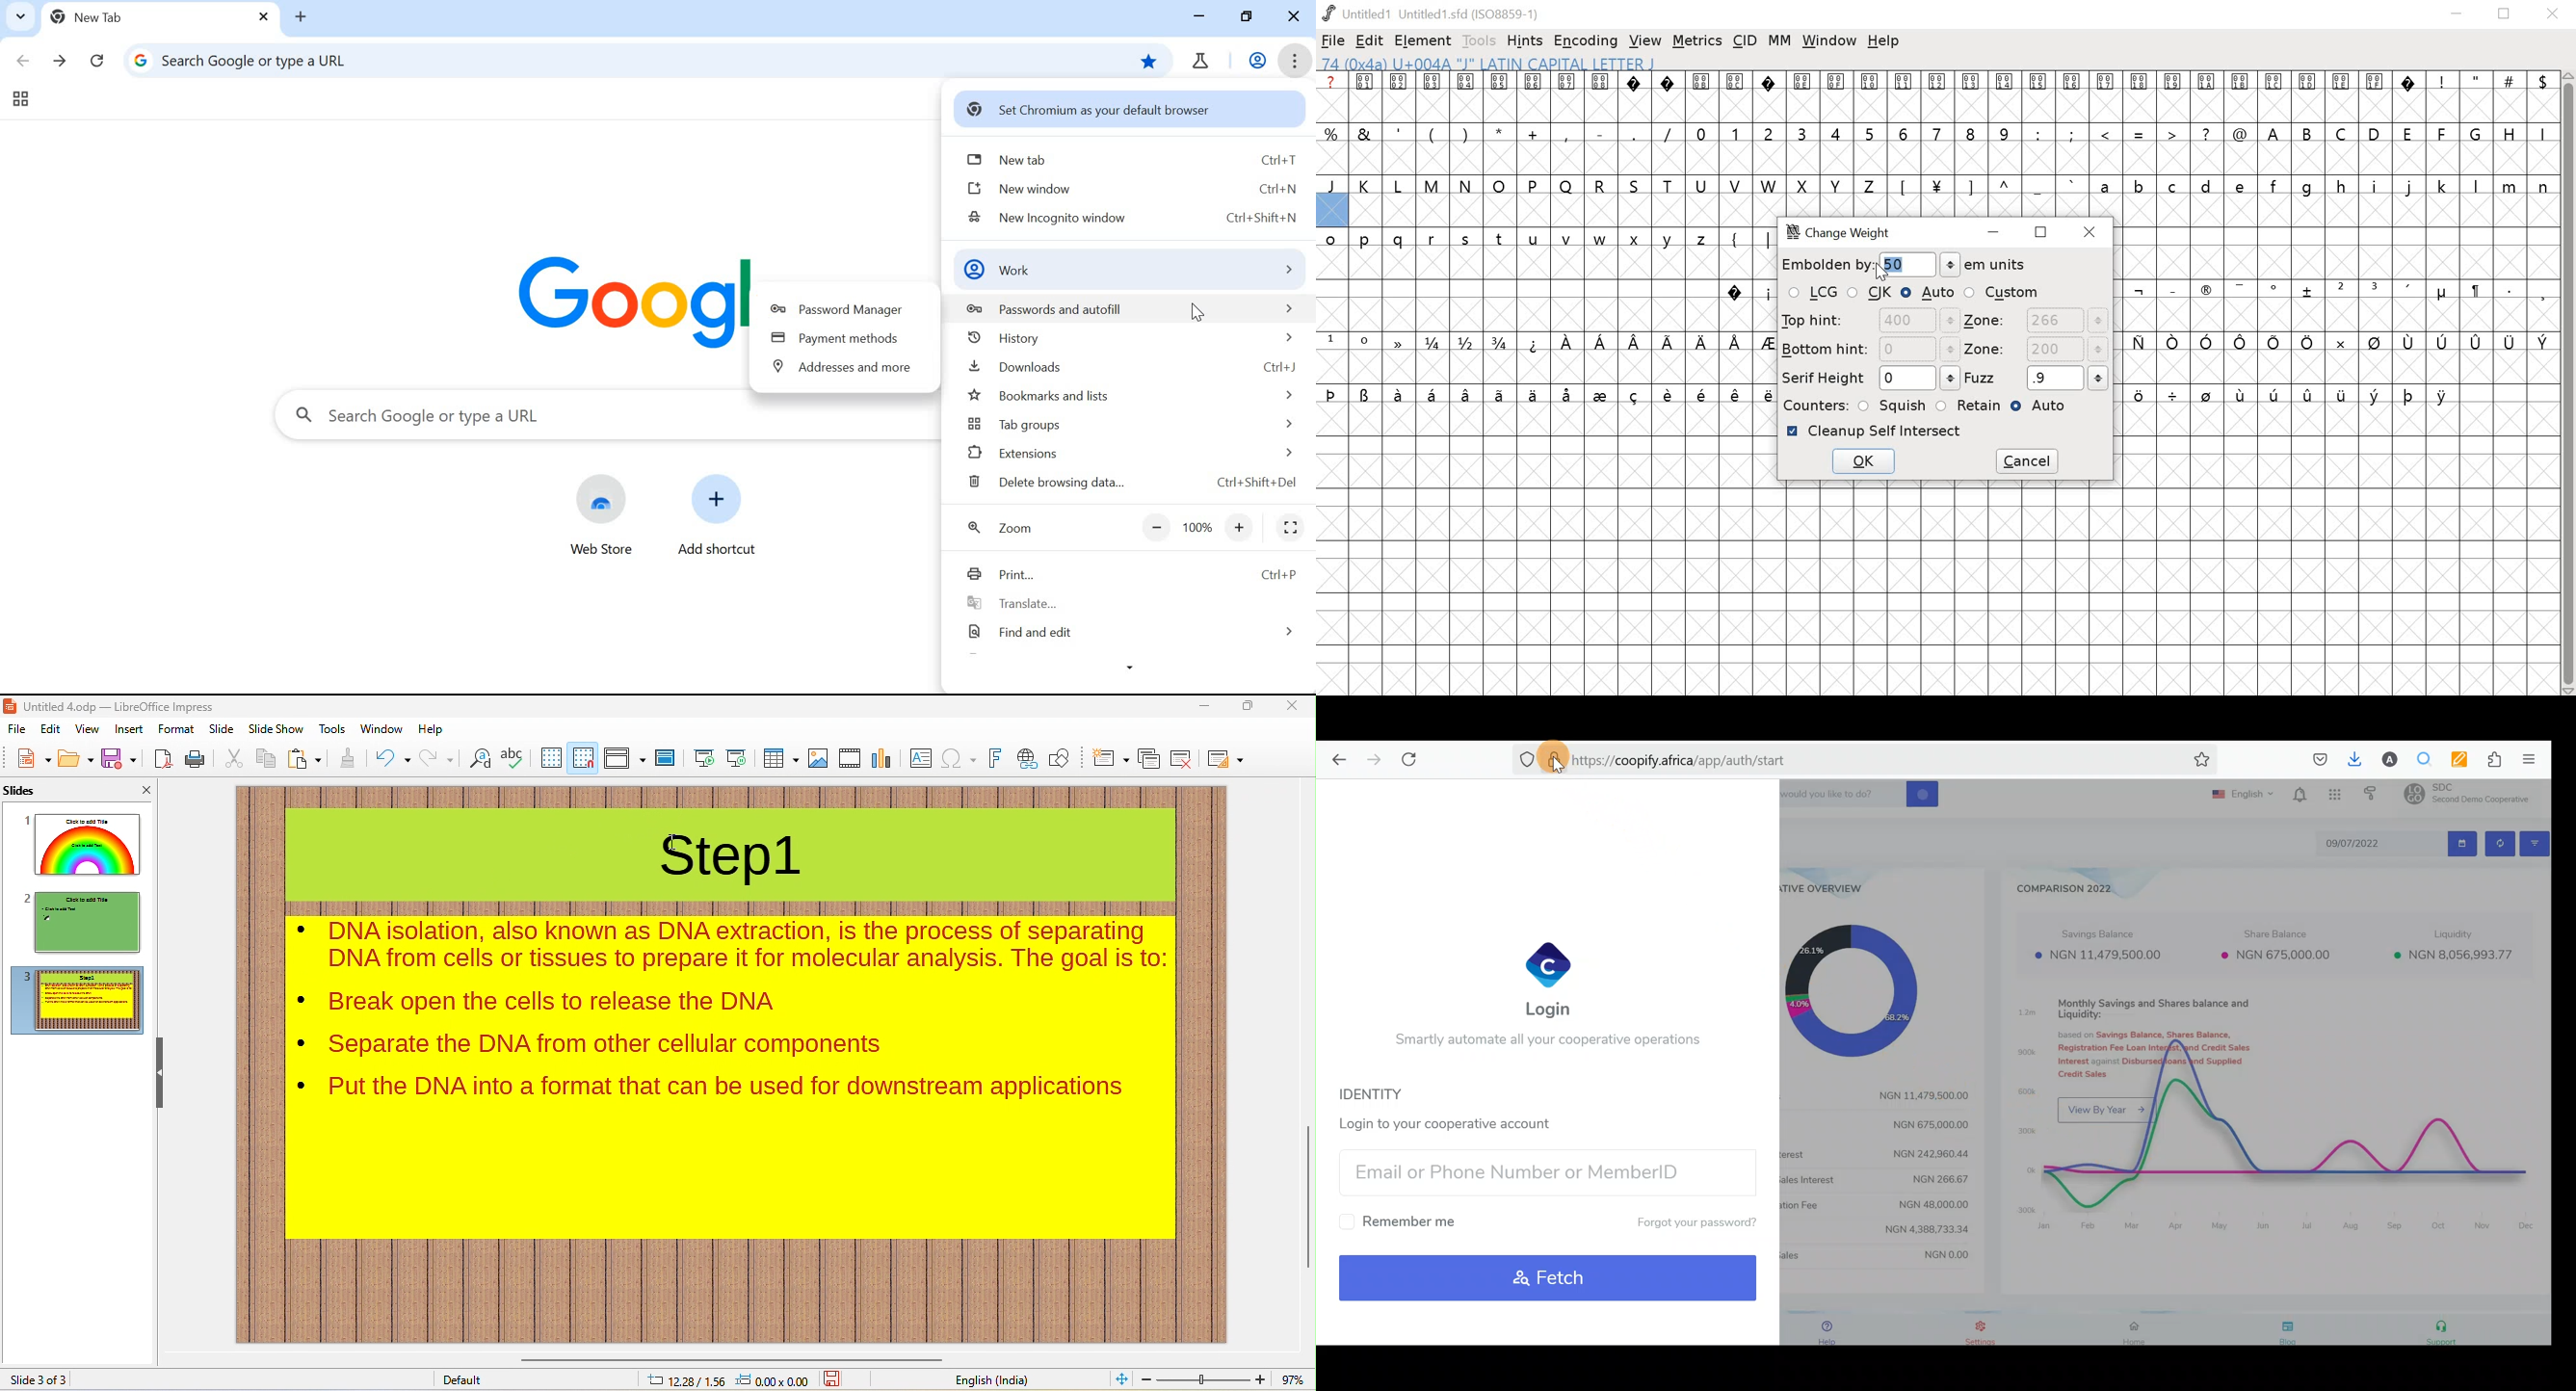 The width and height of the screenshot is (2576, 1400). Describe the element at coordinates (95, 59) in the screenshot. I see `reload this page` at that location.